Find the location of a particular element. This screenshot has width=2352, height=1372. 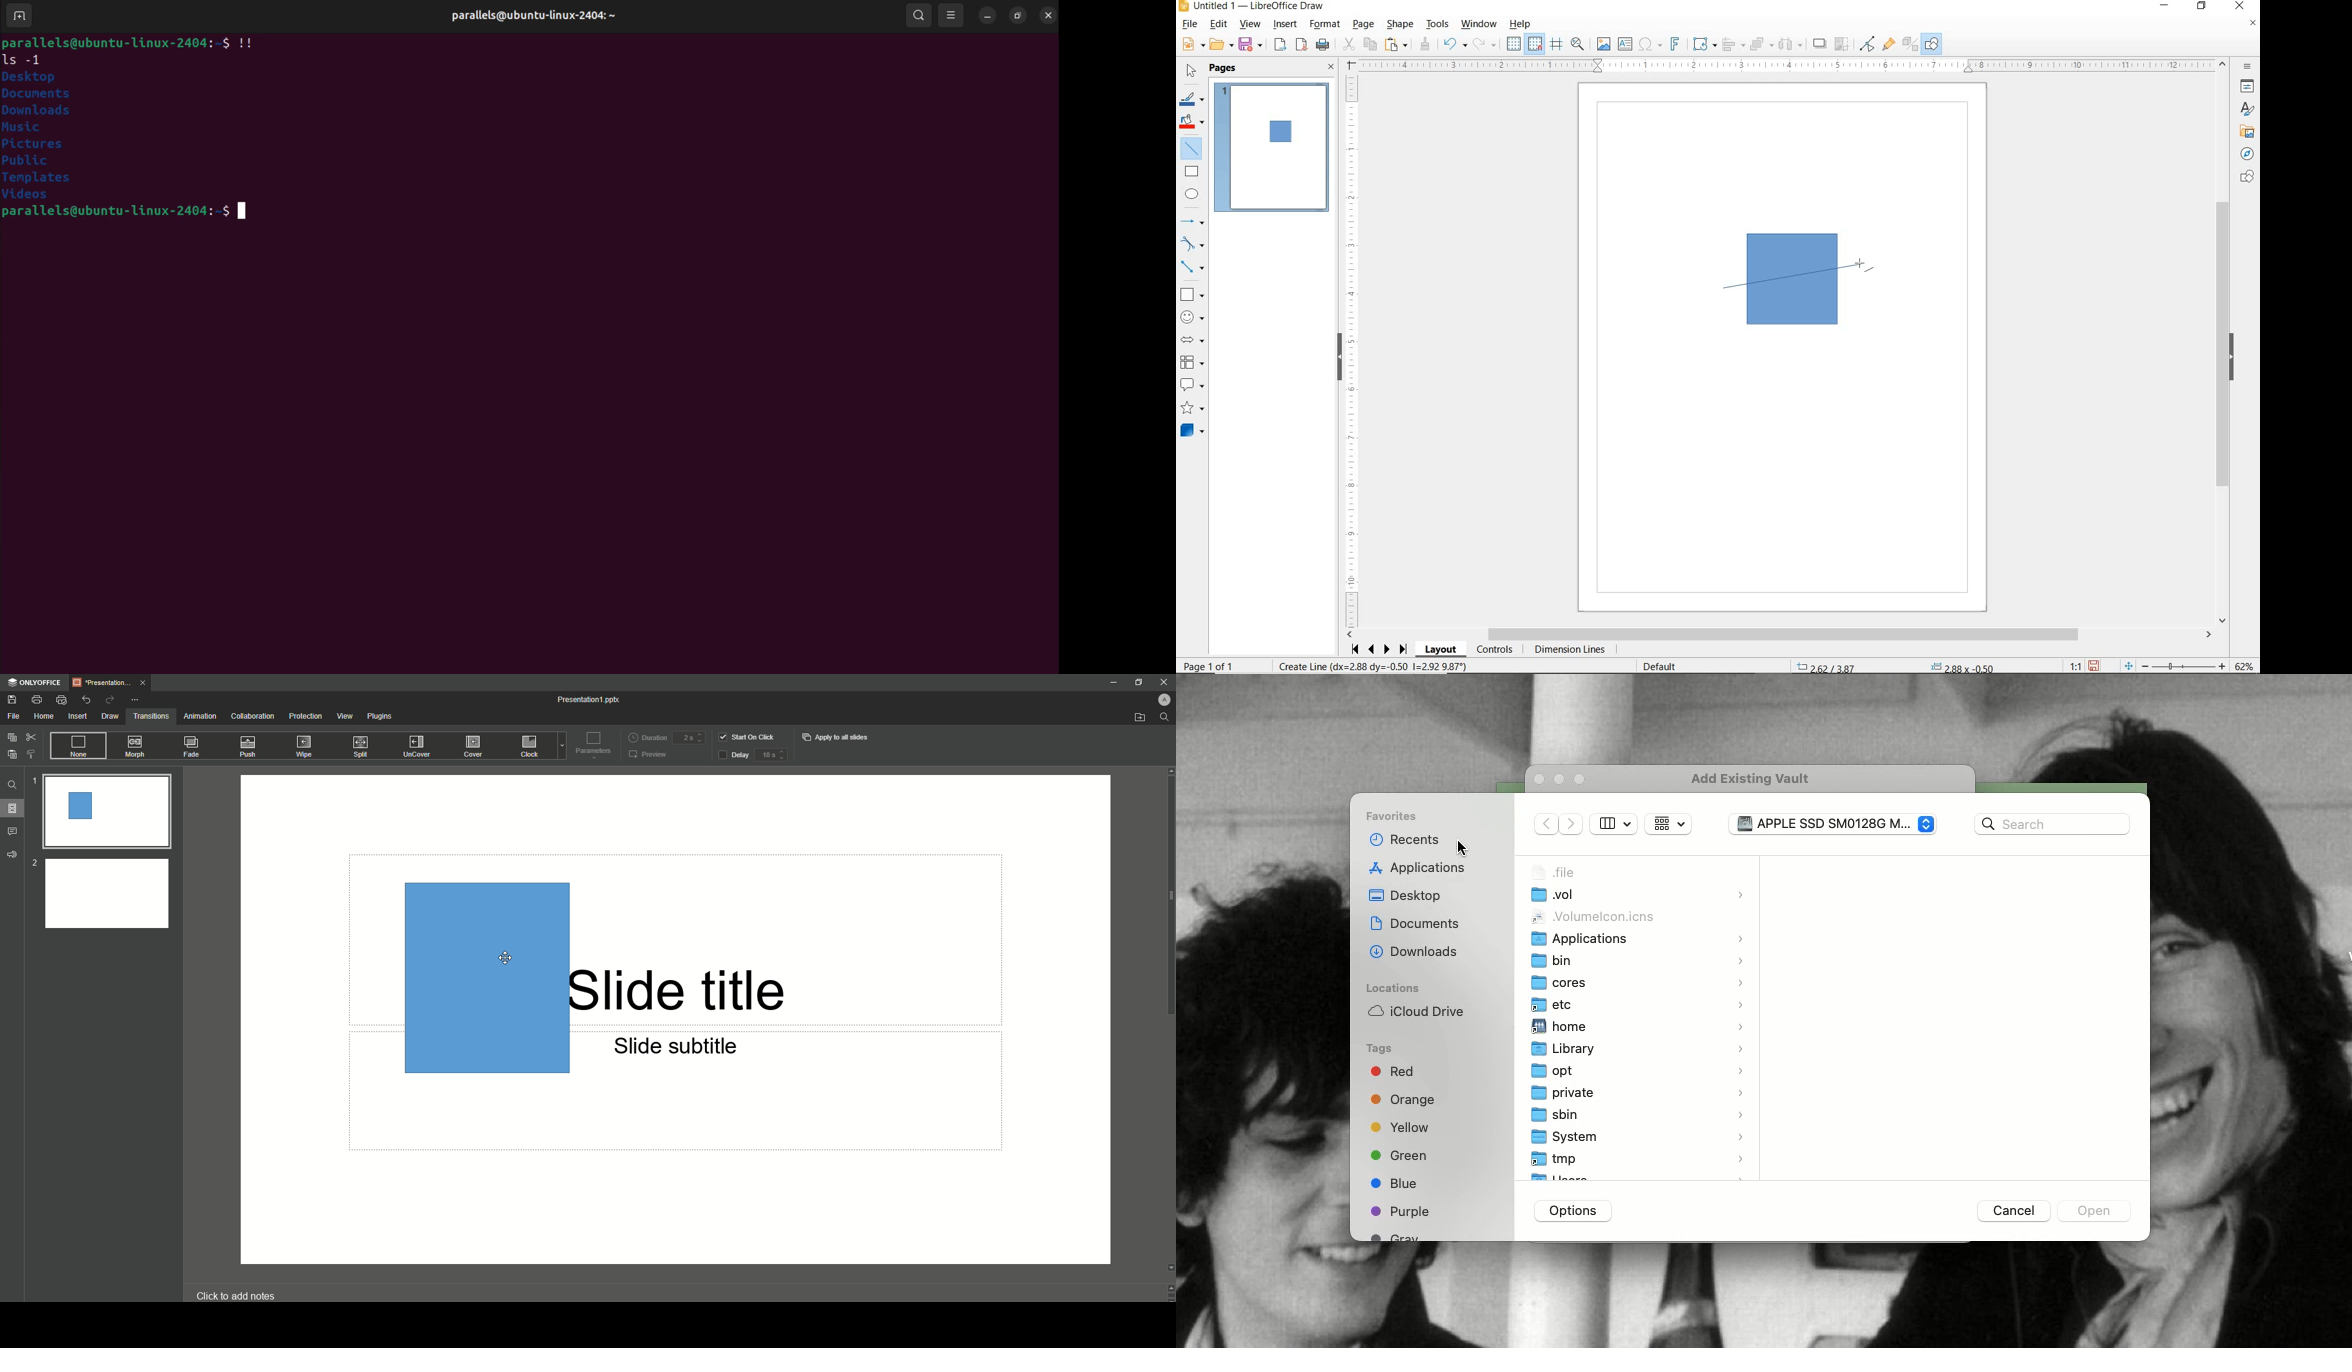

CROP IMAGE is located at coordinates (1843, 45).